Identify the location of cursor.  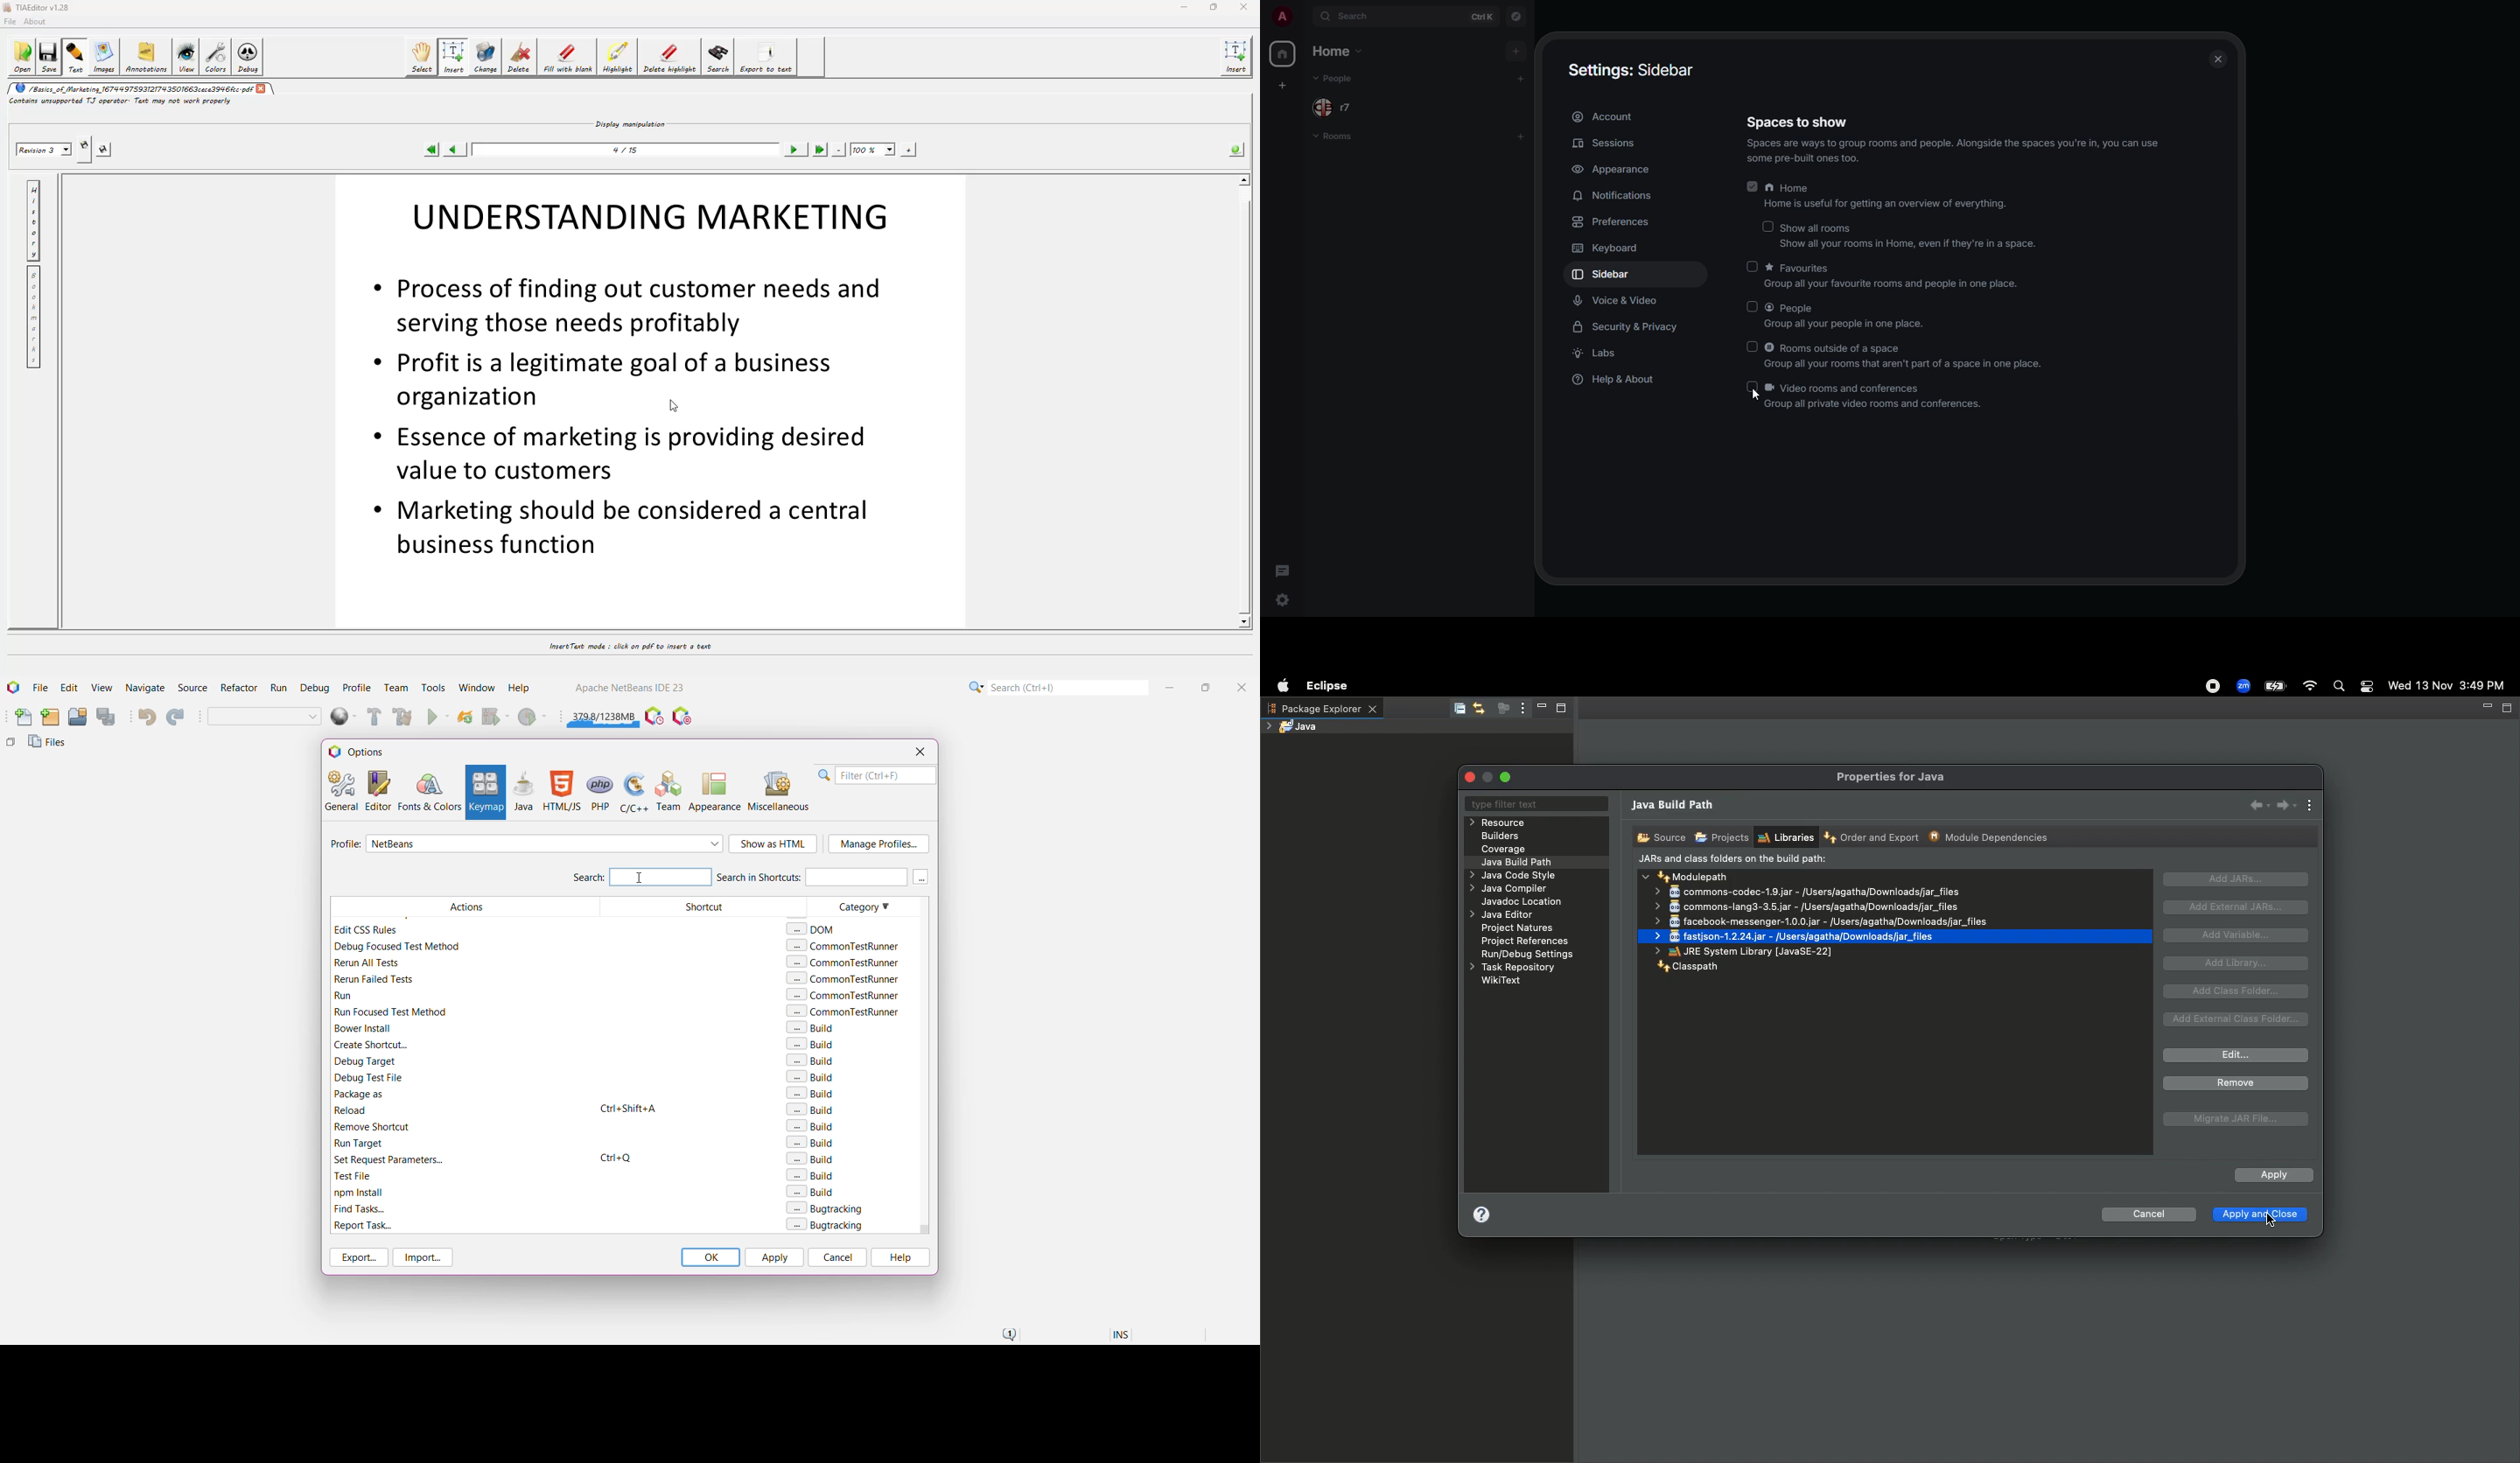
(1754, 396).